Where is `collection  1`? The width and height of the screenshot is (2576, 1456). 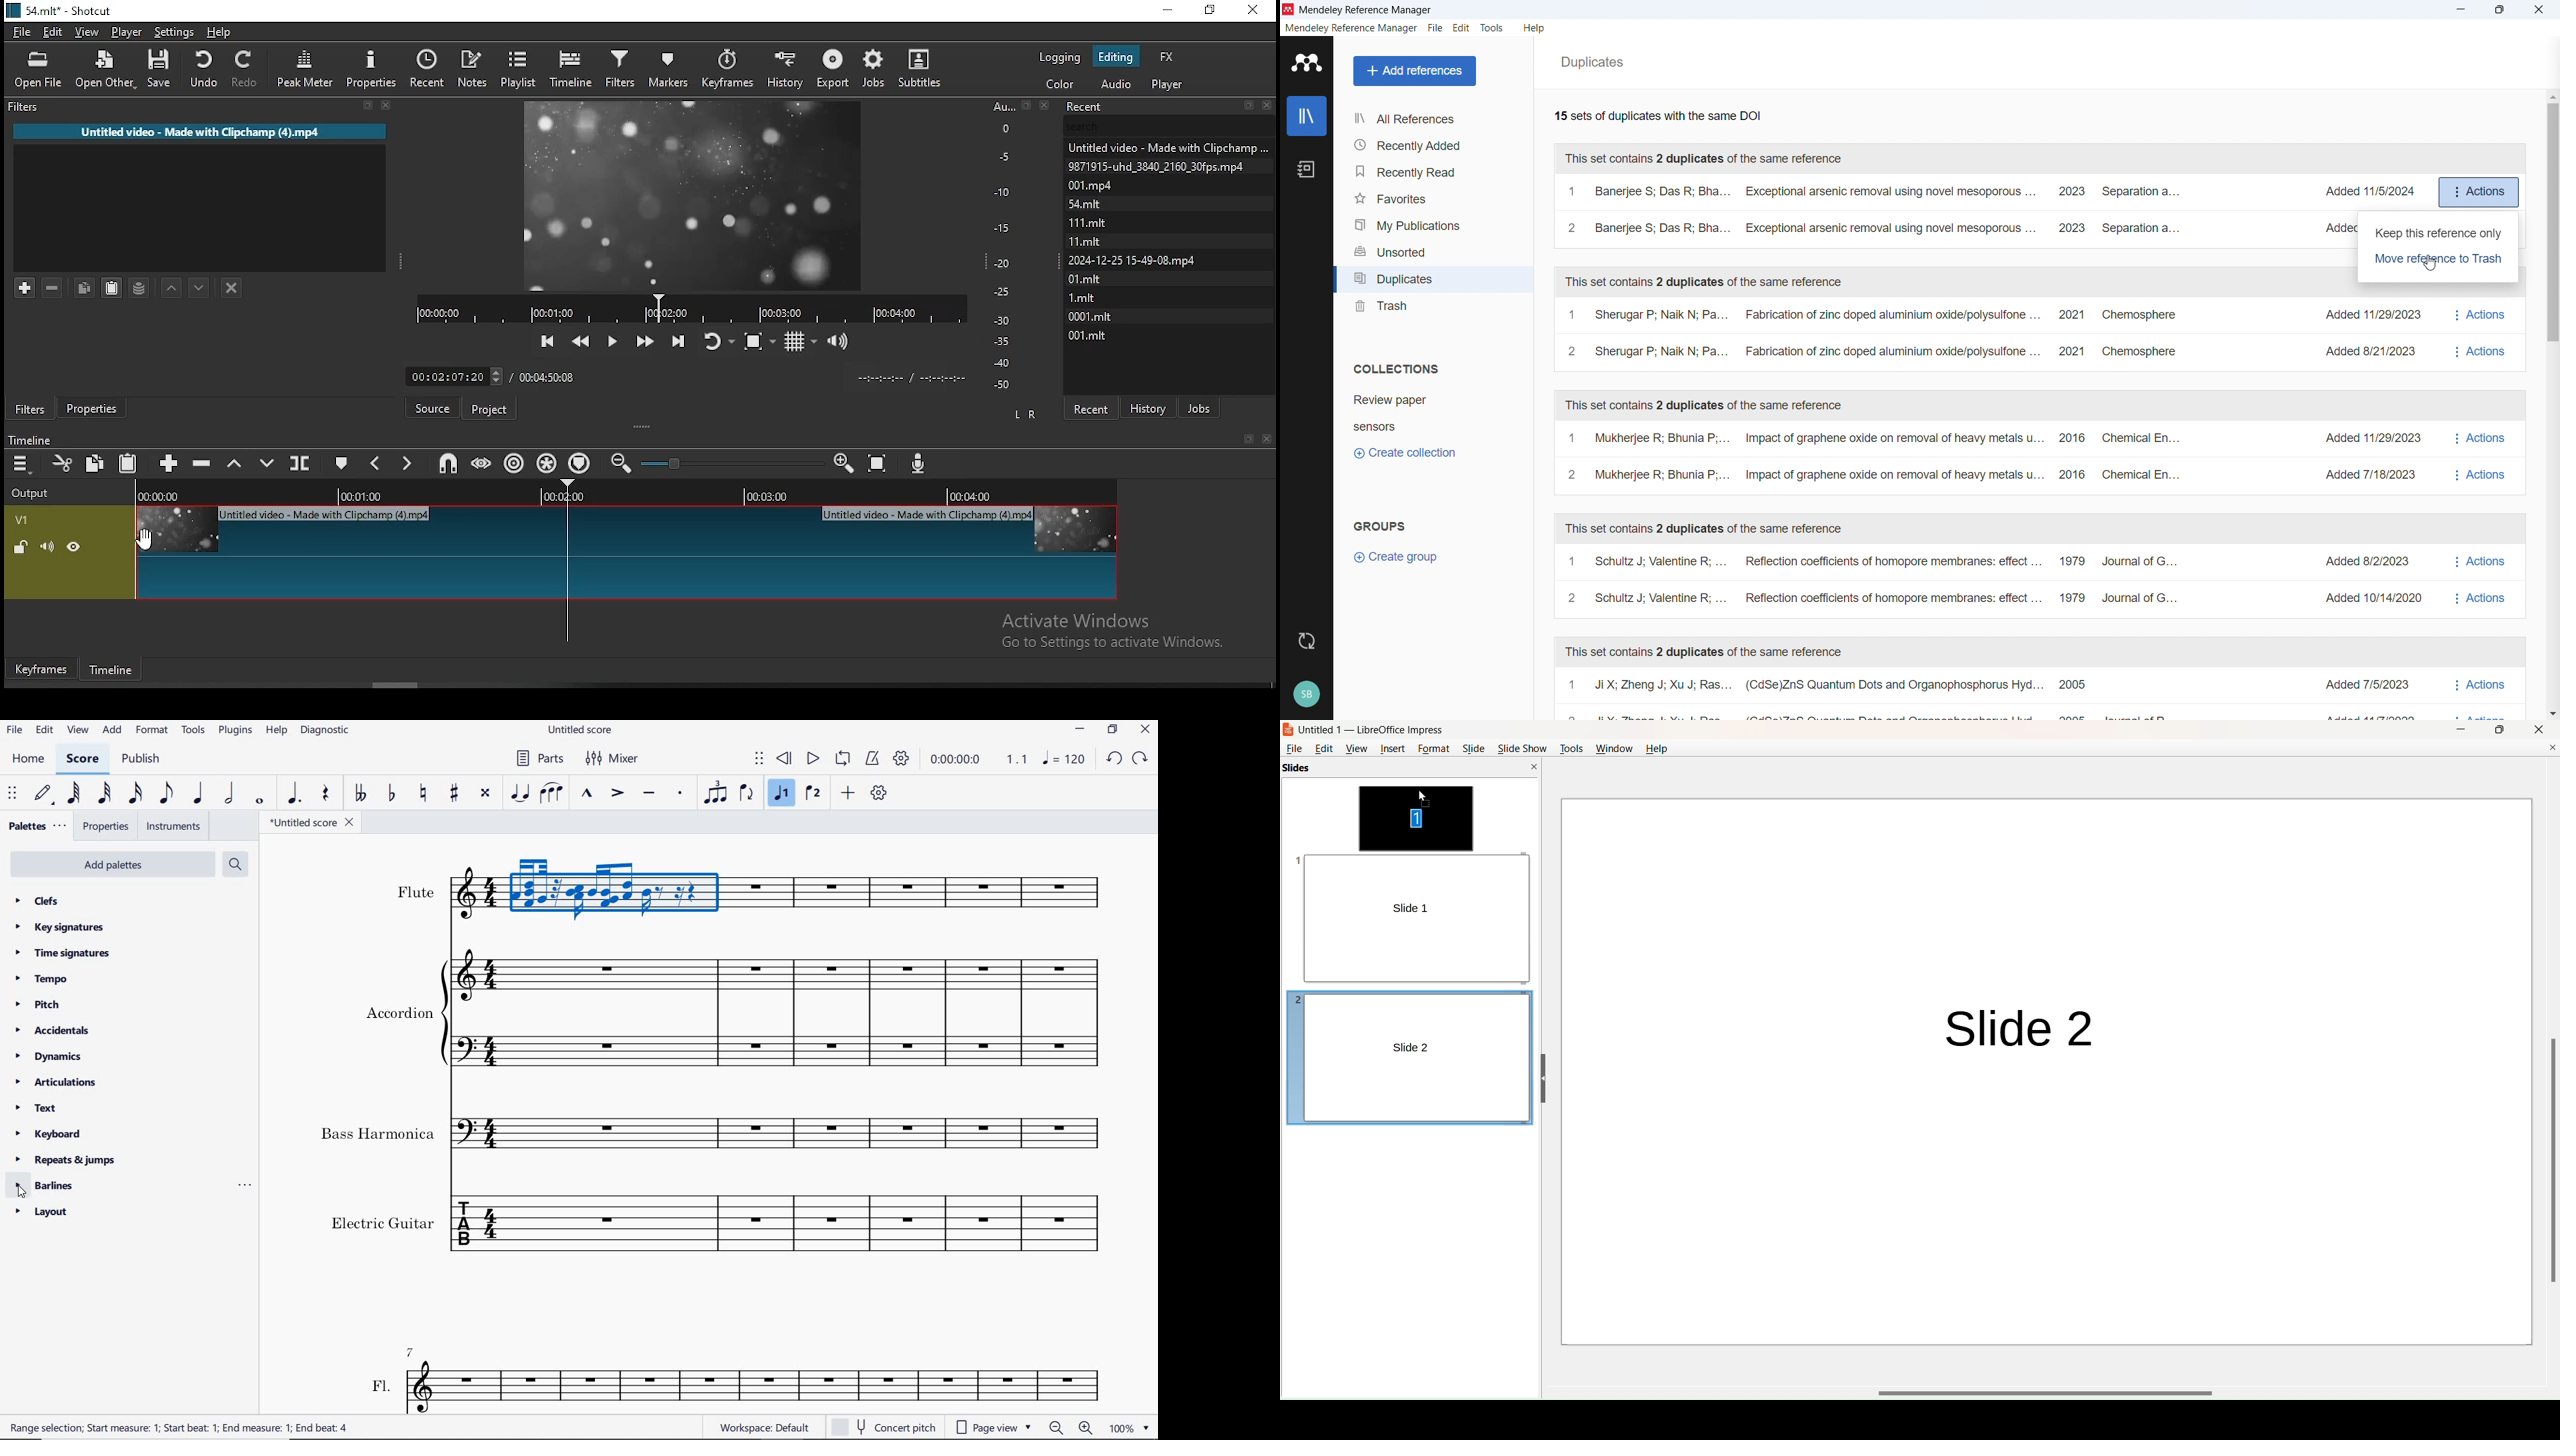 collection  1 is located at coordinates (1427, 399).